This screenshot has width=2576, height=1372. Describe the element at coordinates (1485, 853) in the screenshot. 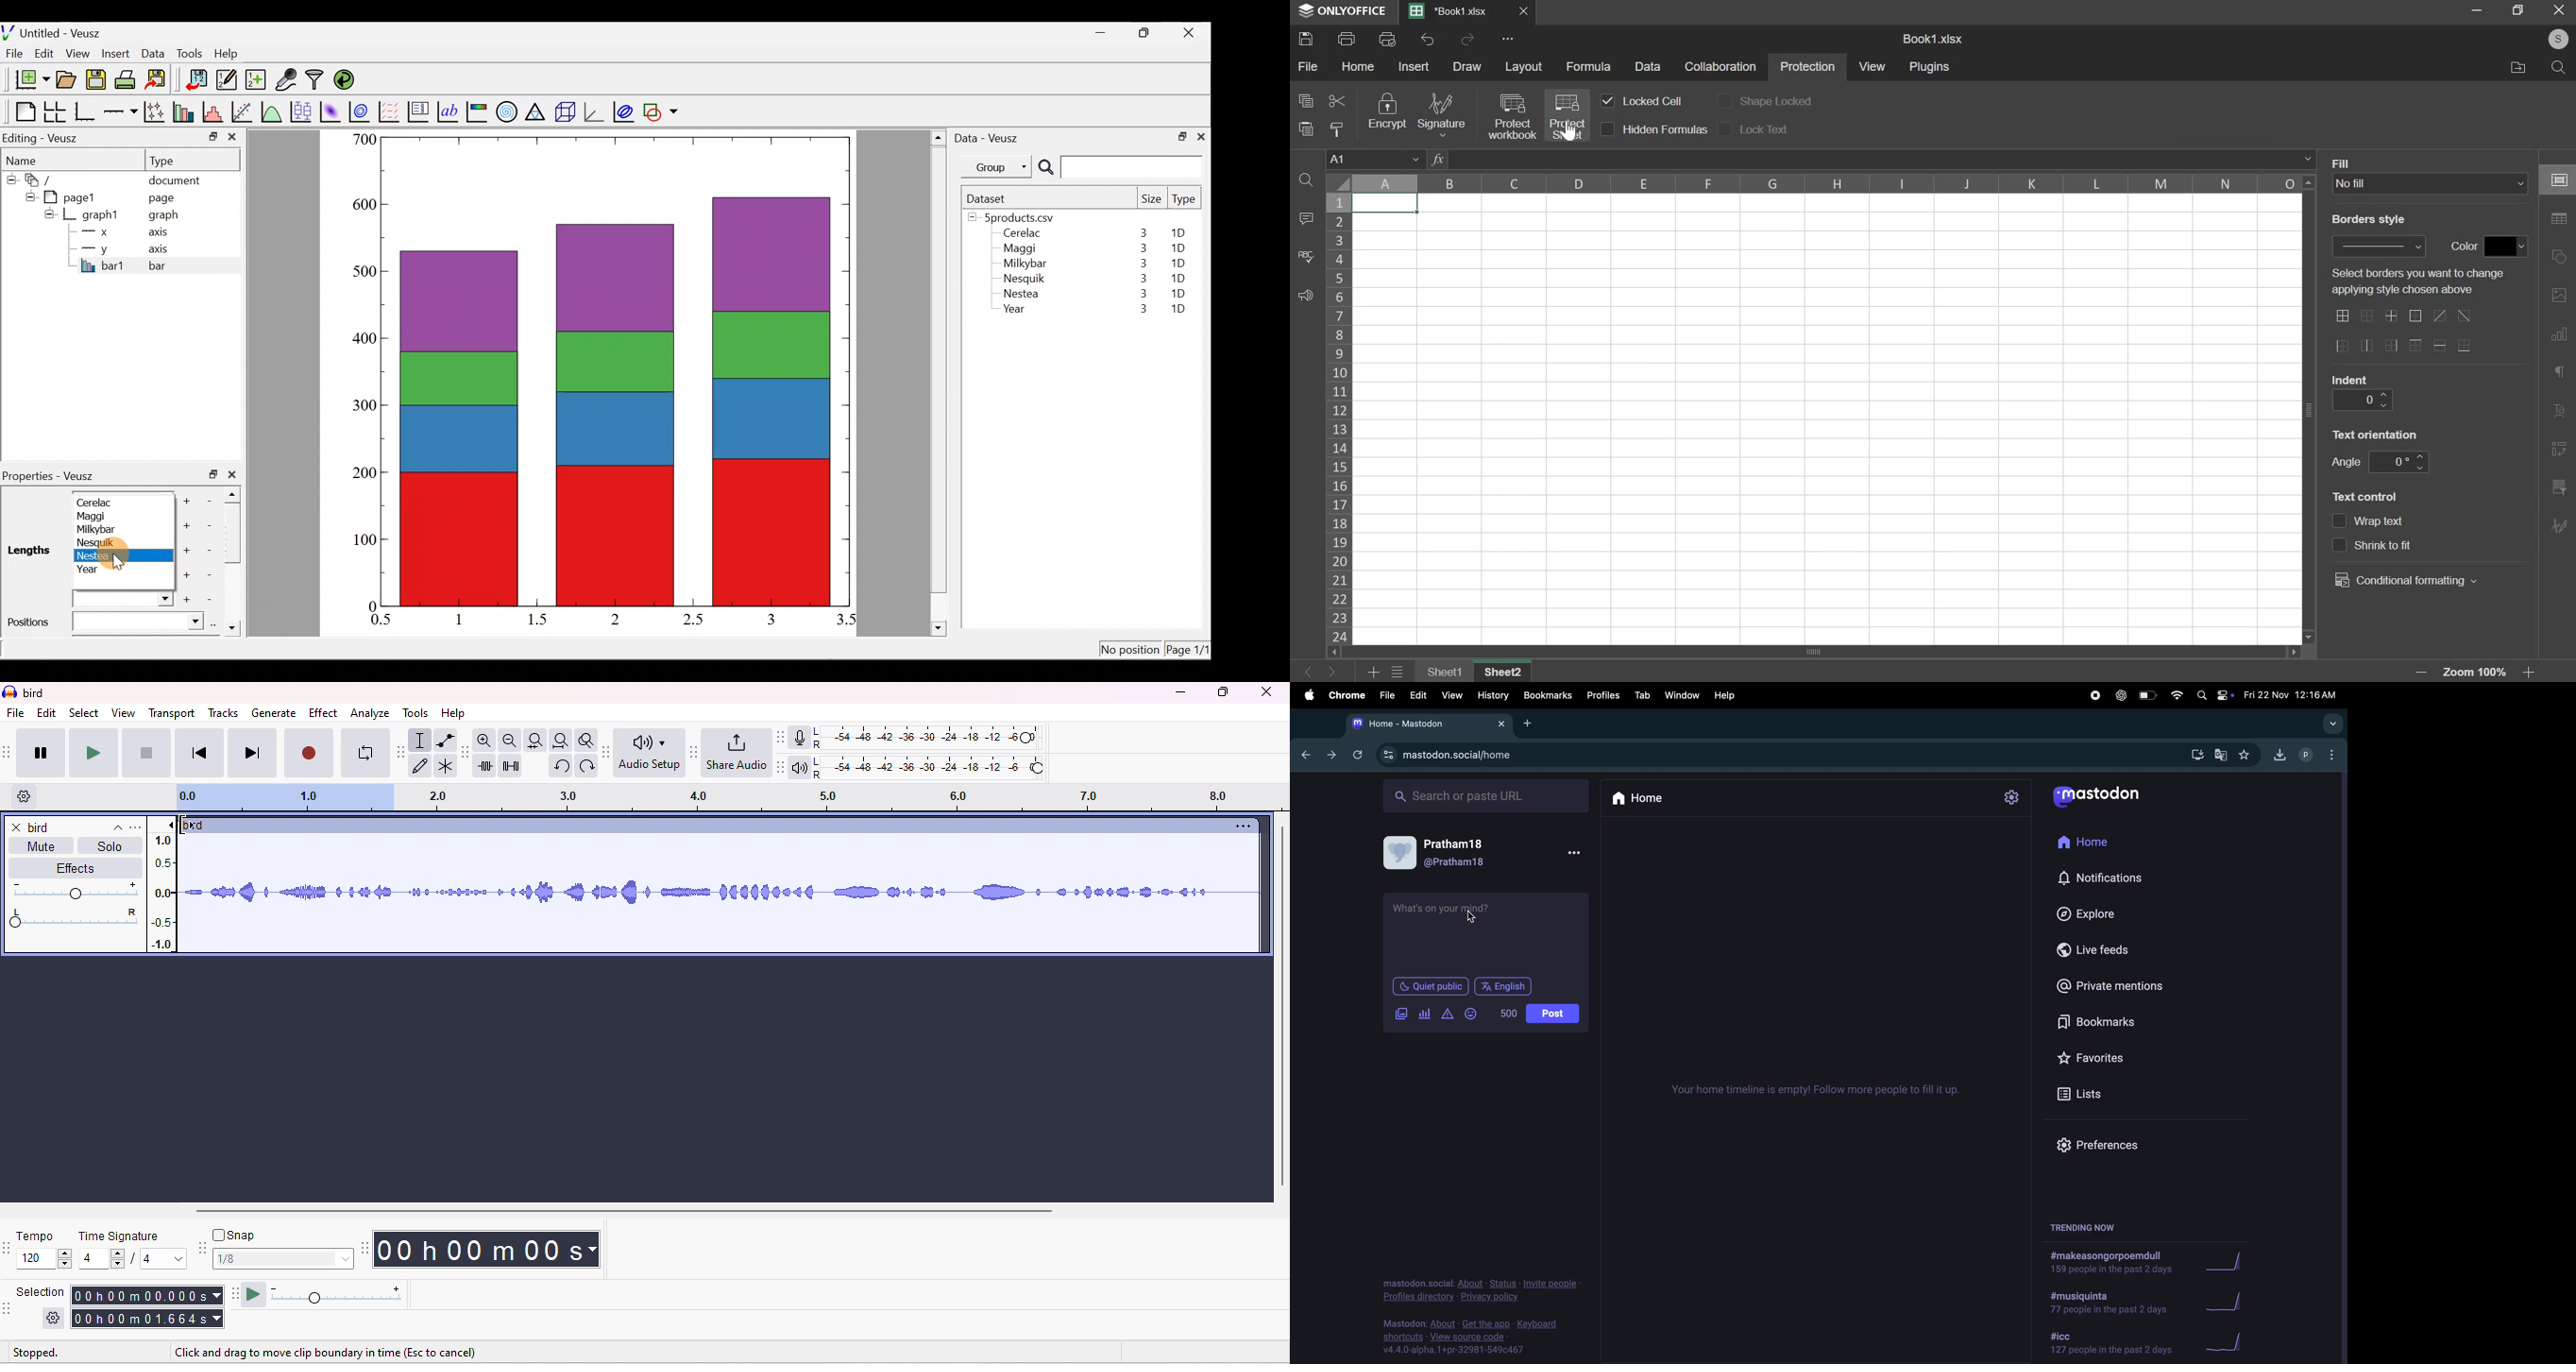

I see `user profile` at that location.